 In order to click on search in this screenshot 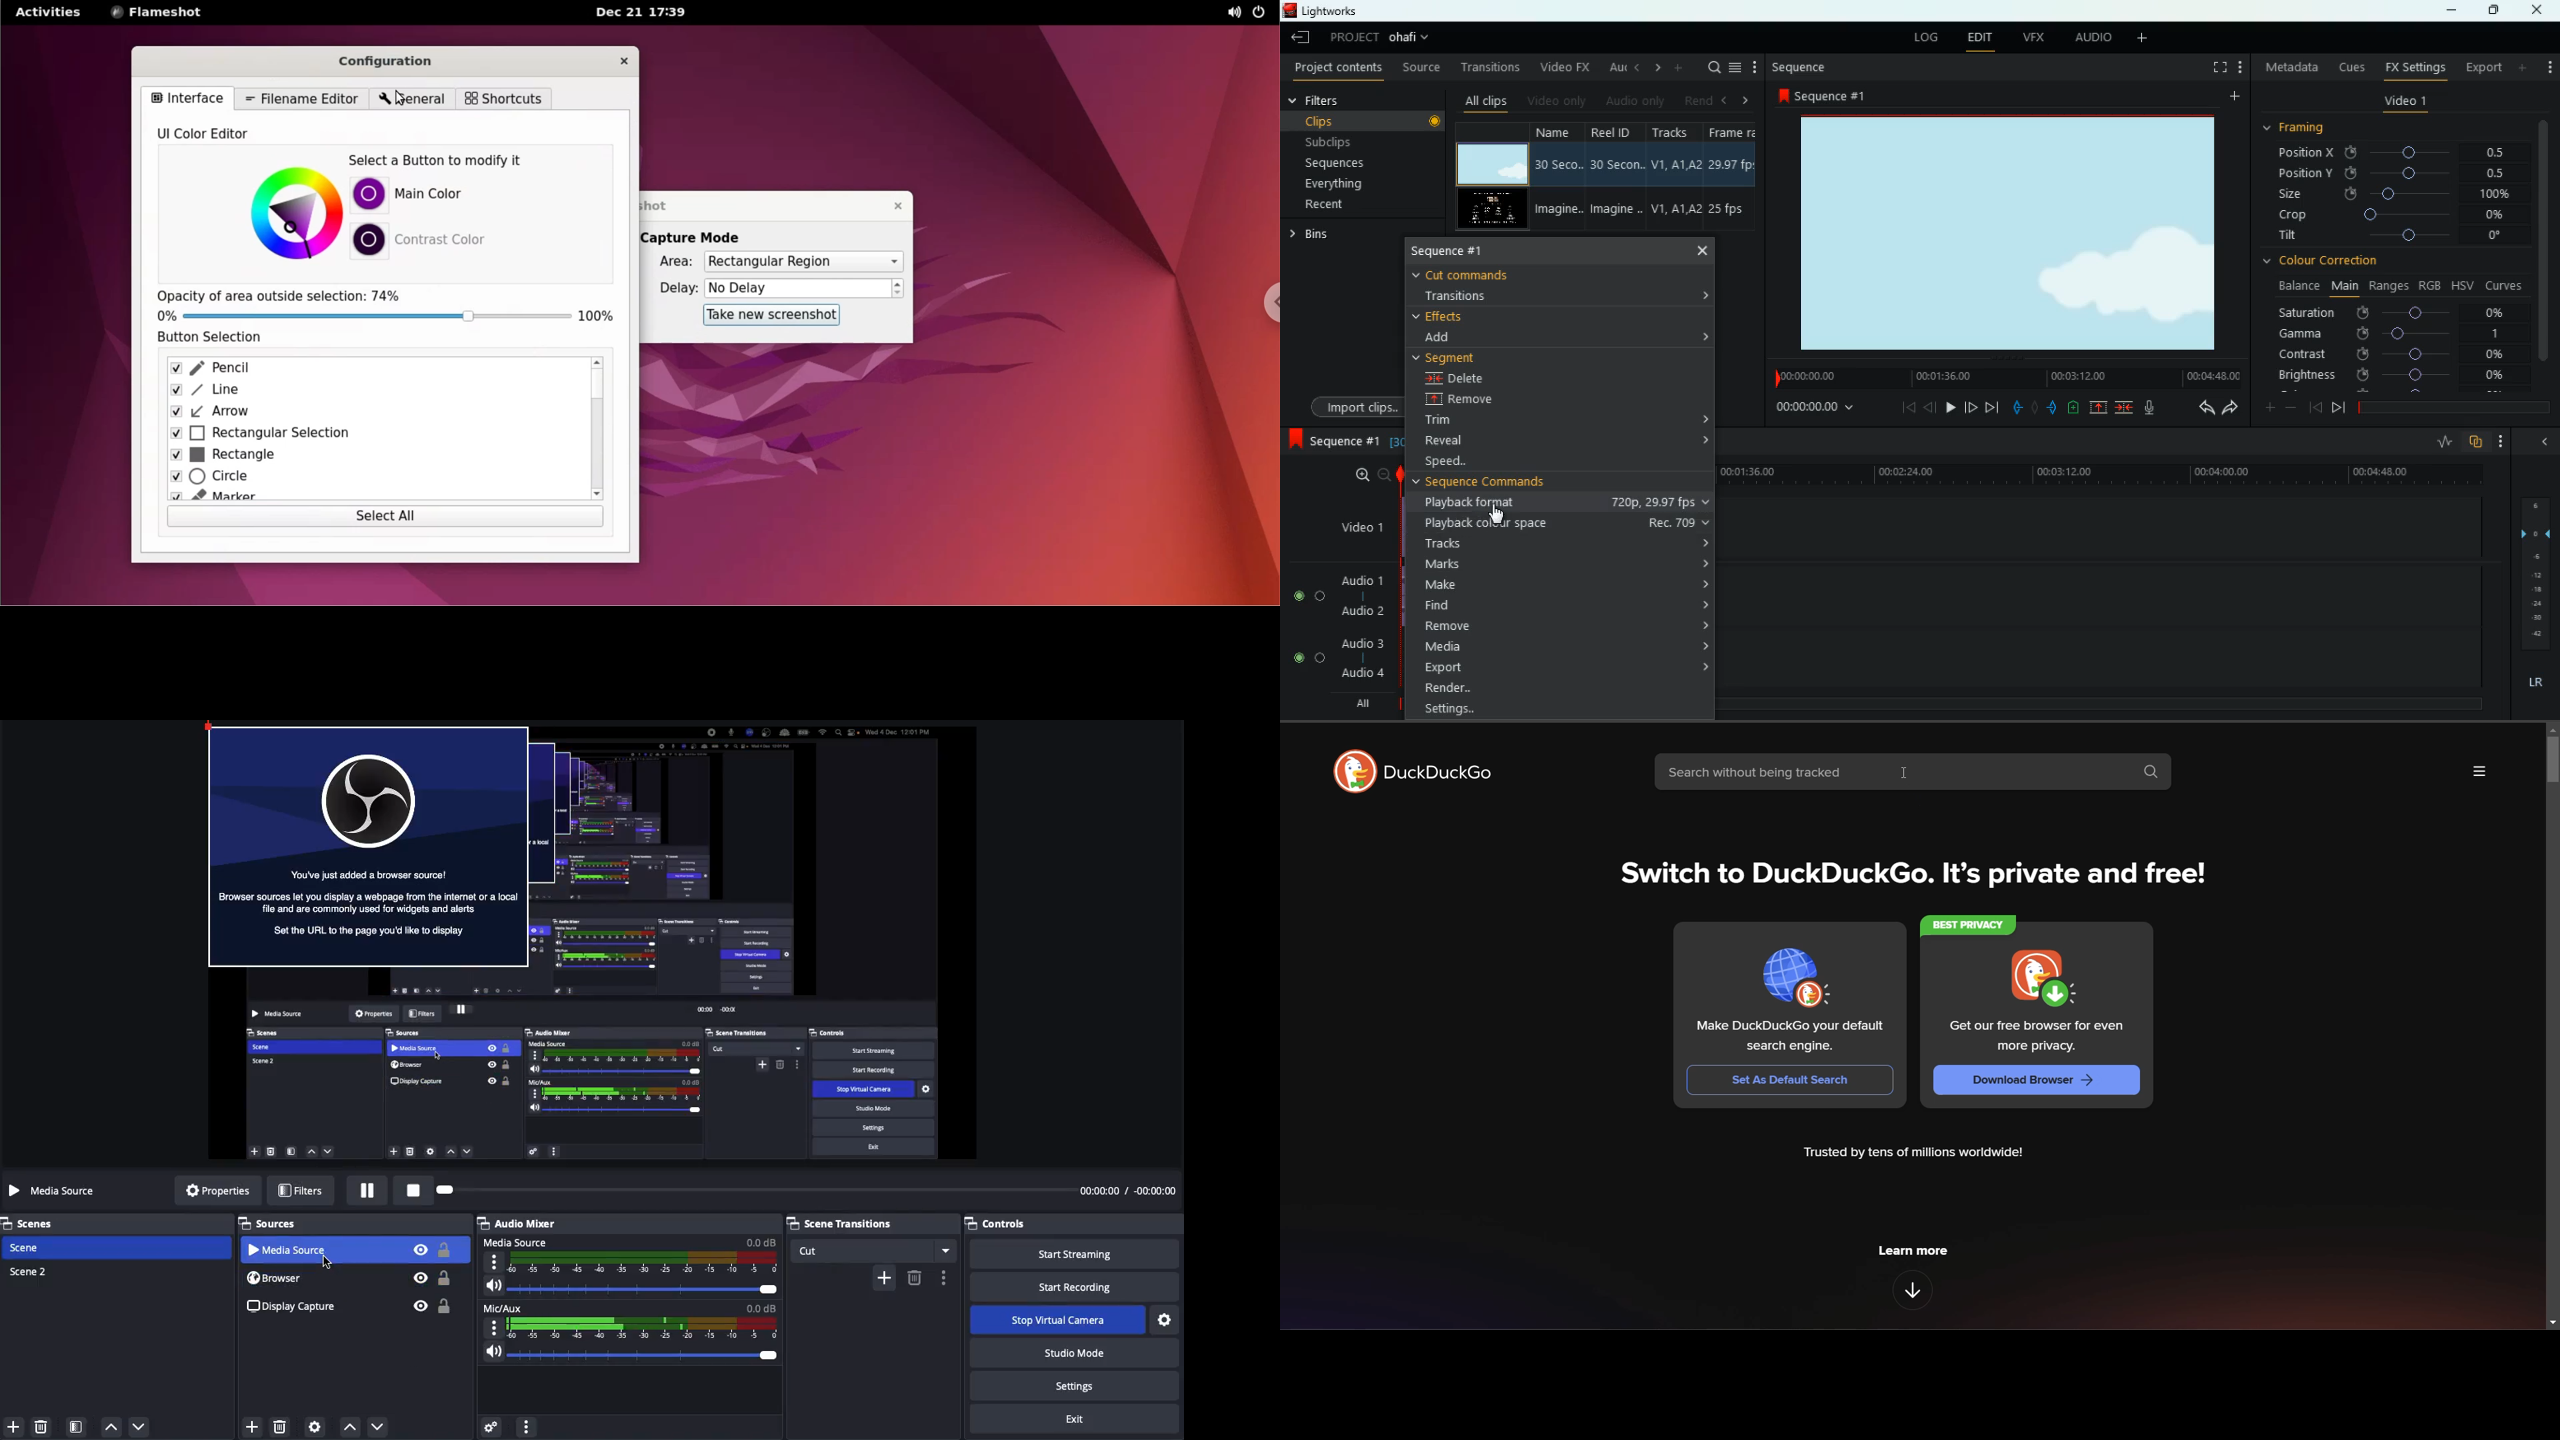, I will do `click(1707, 67)`.